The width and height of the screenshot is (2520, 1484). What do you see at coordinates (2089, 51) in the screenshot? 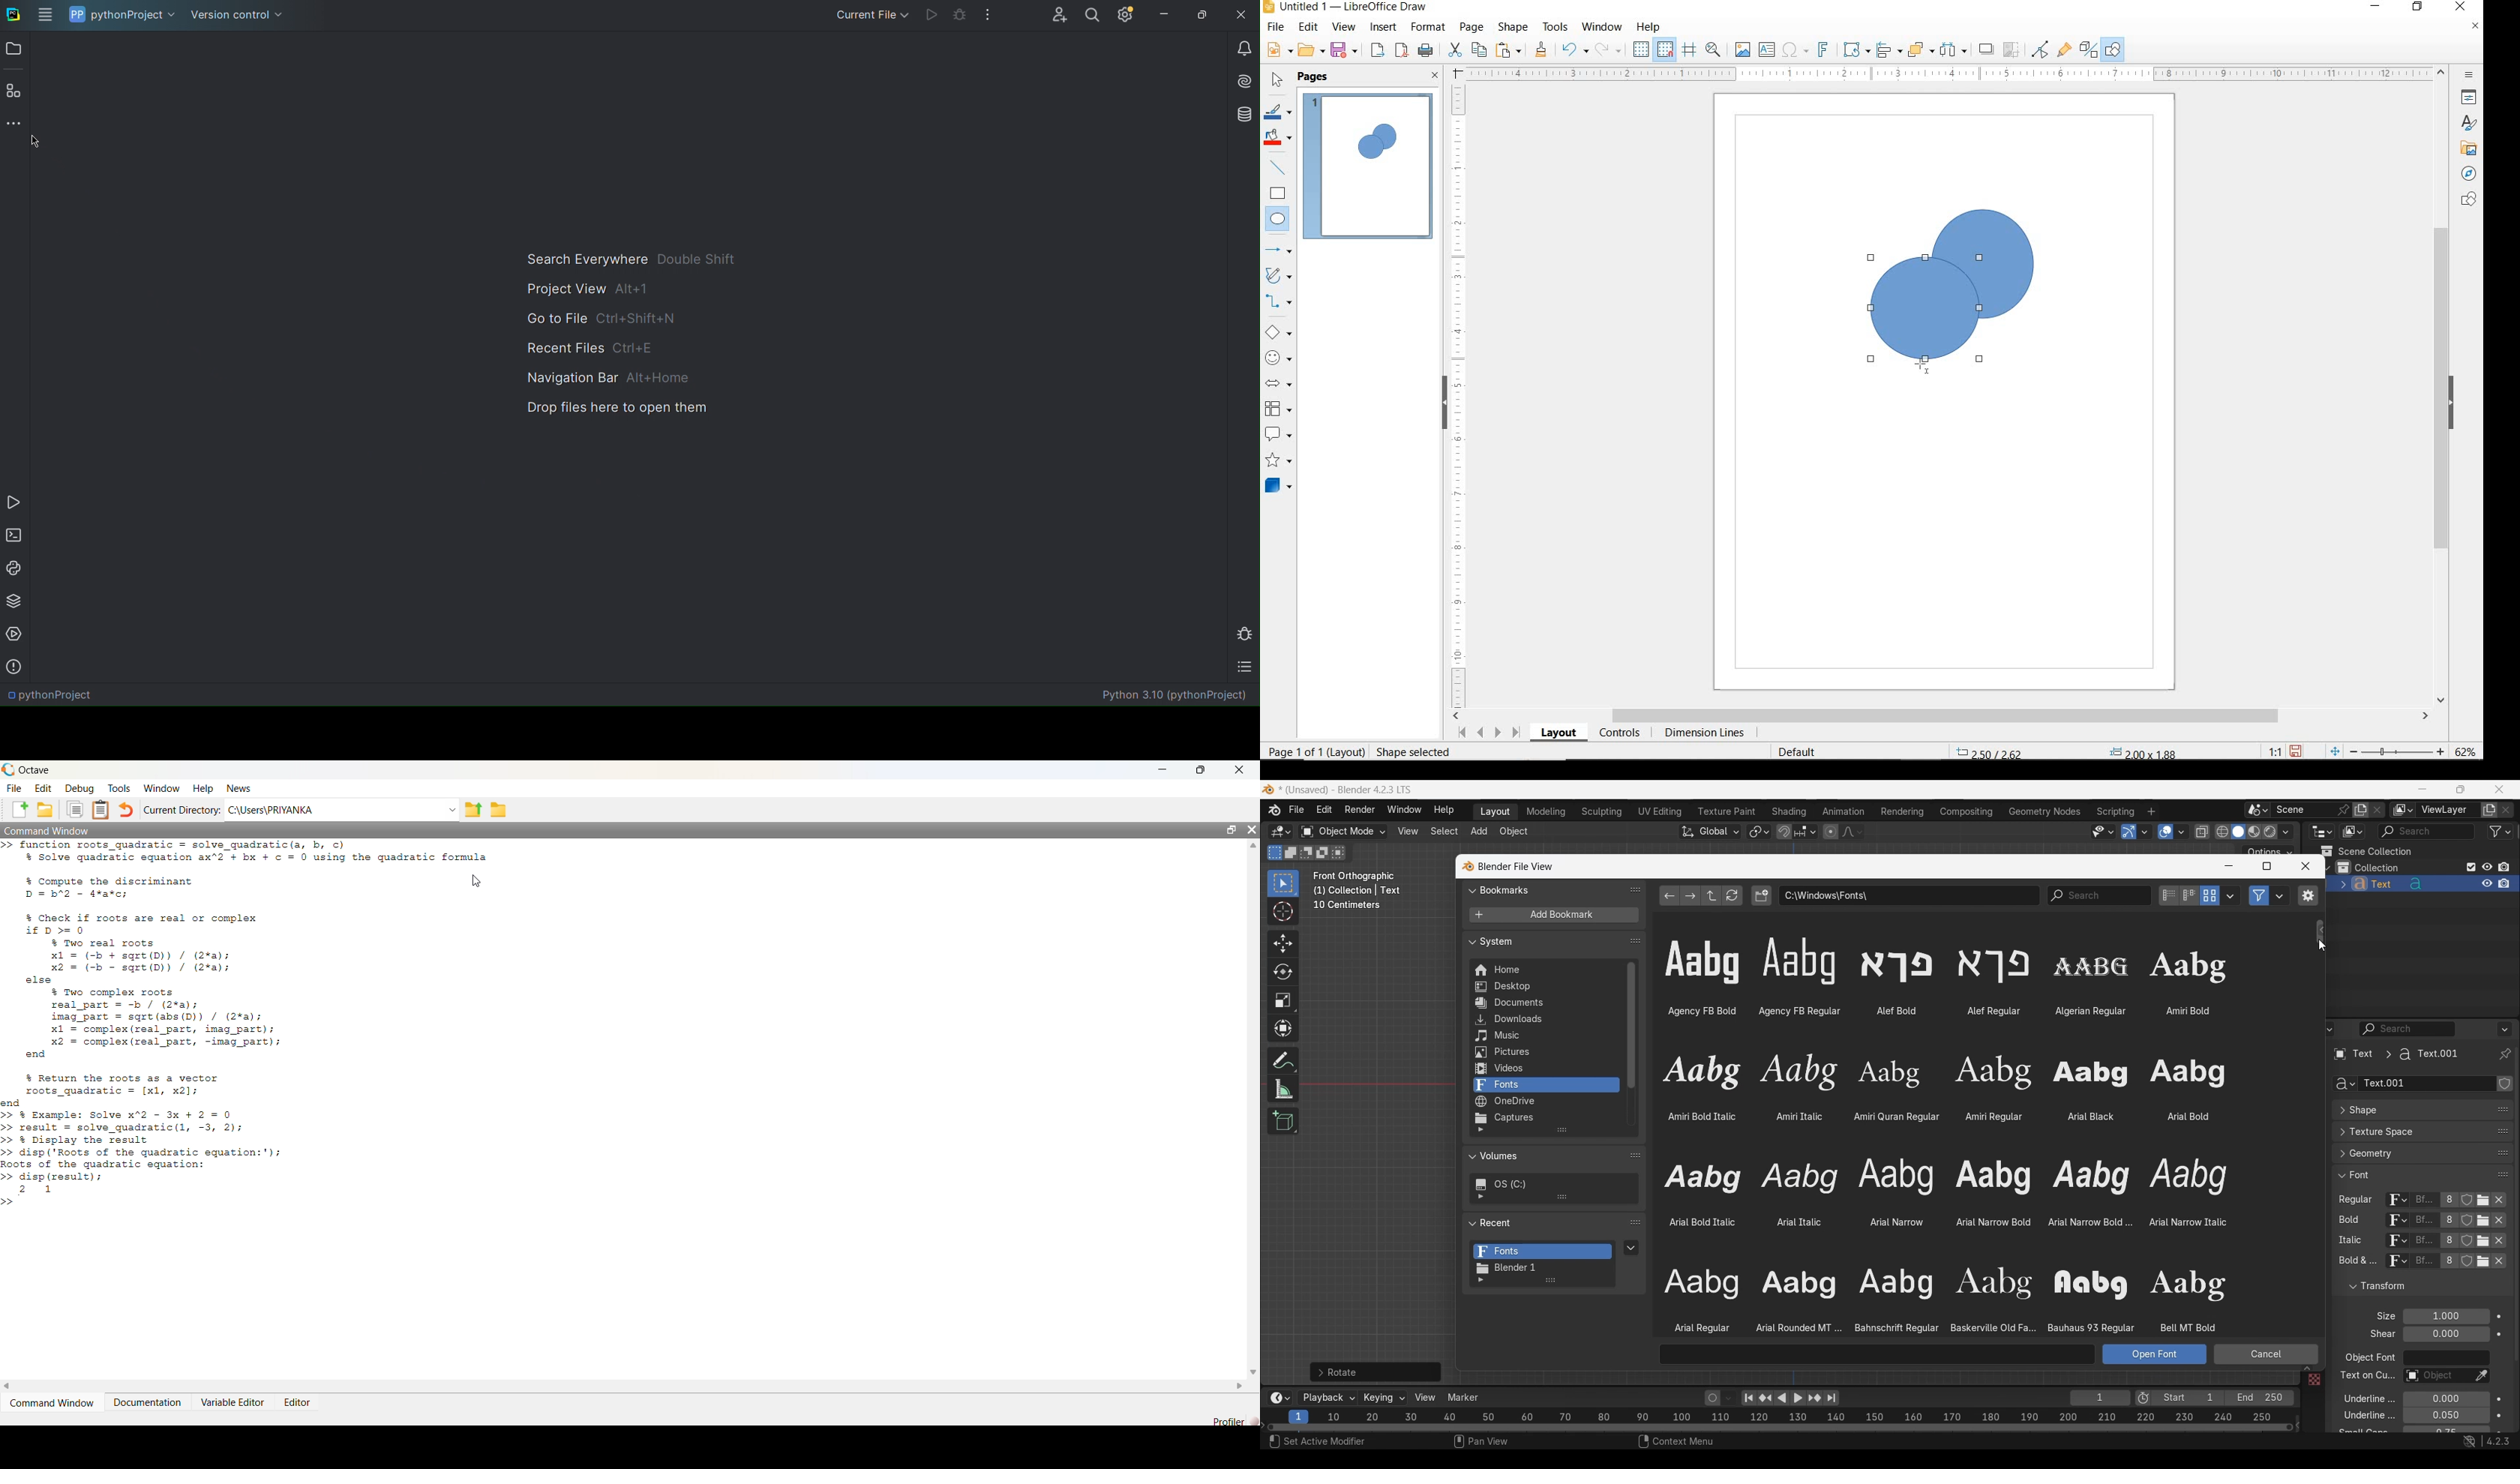
I see `TOGGLE EXTRUSION` at bounding box center [2089, 51].